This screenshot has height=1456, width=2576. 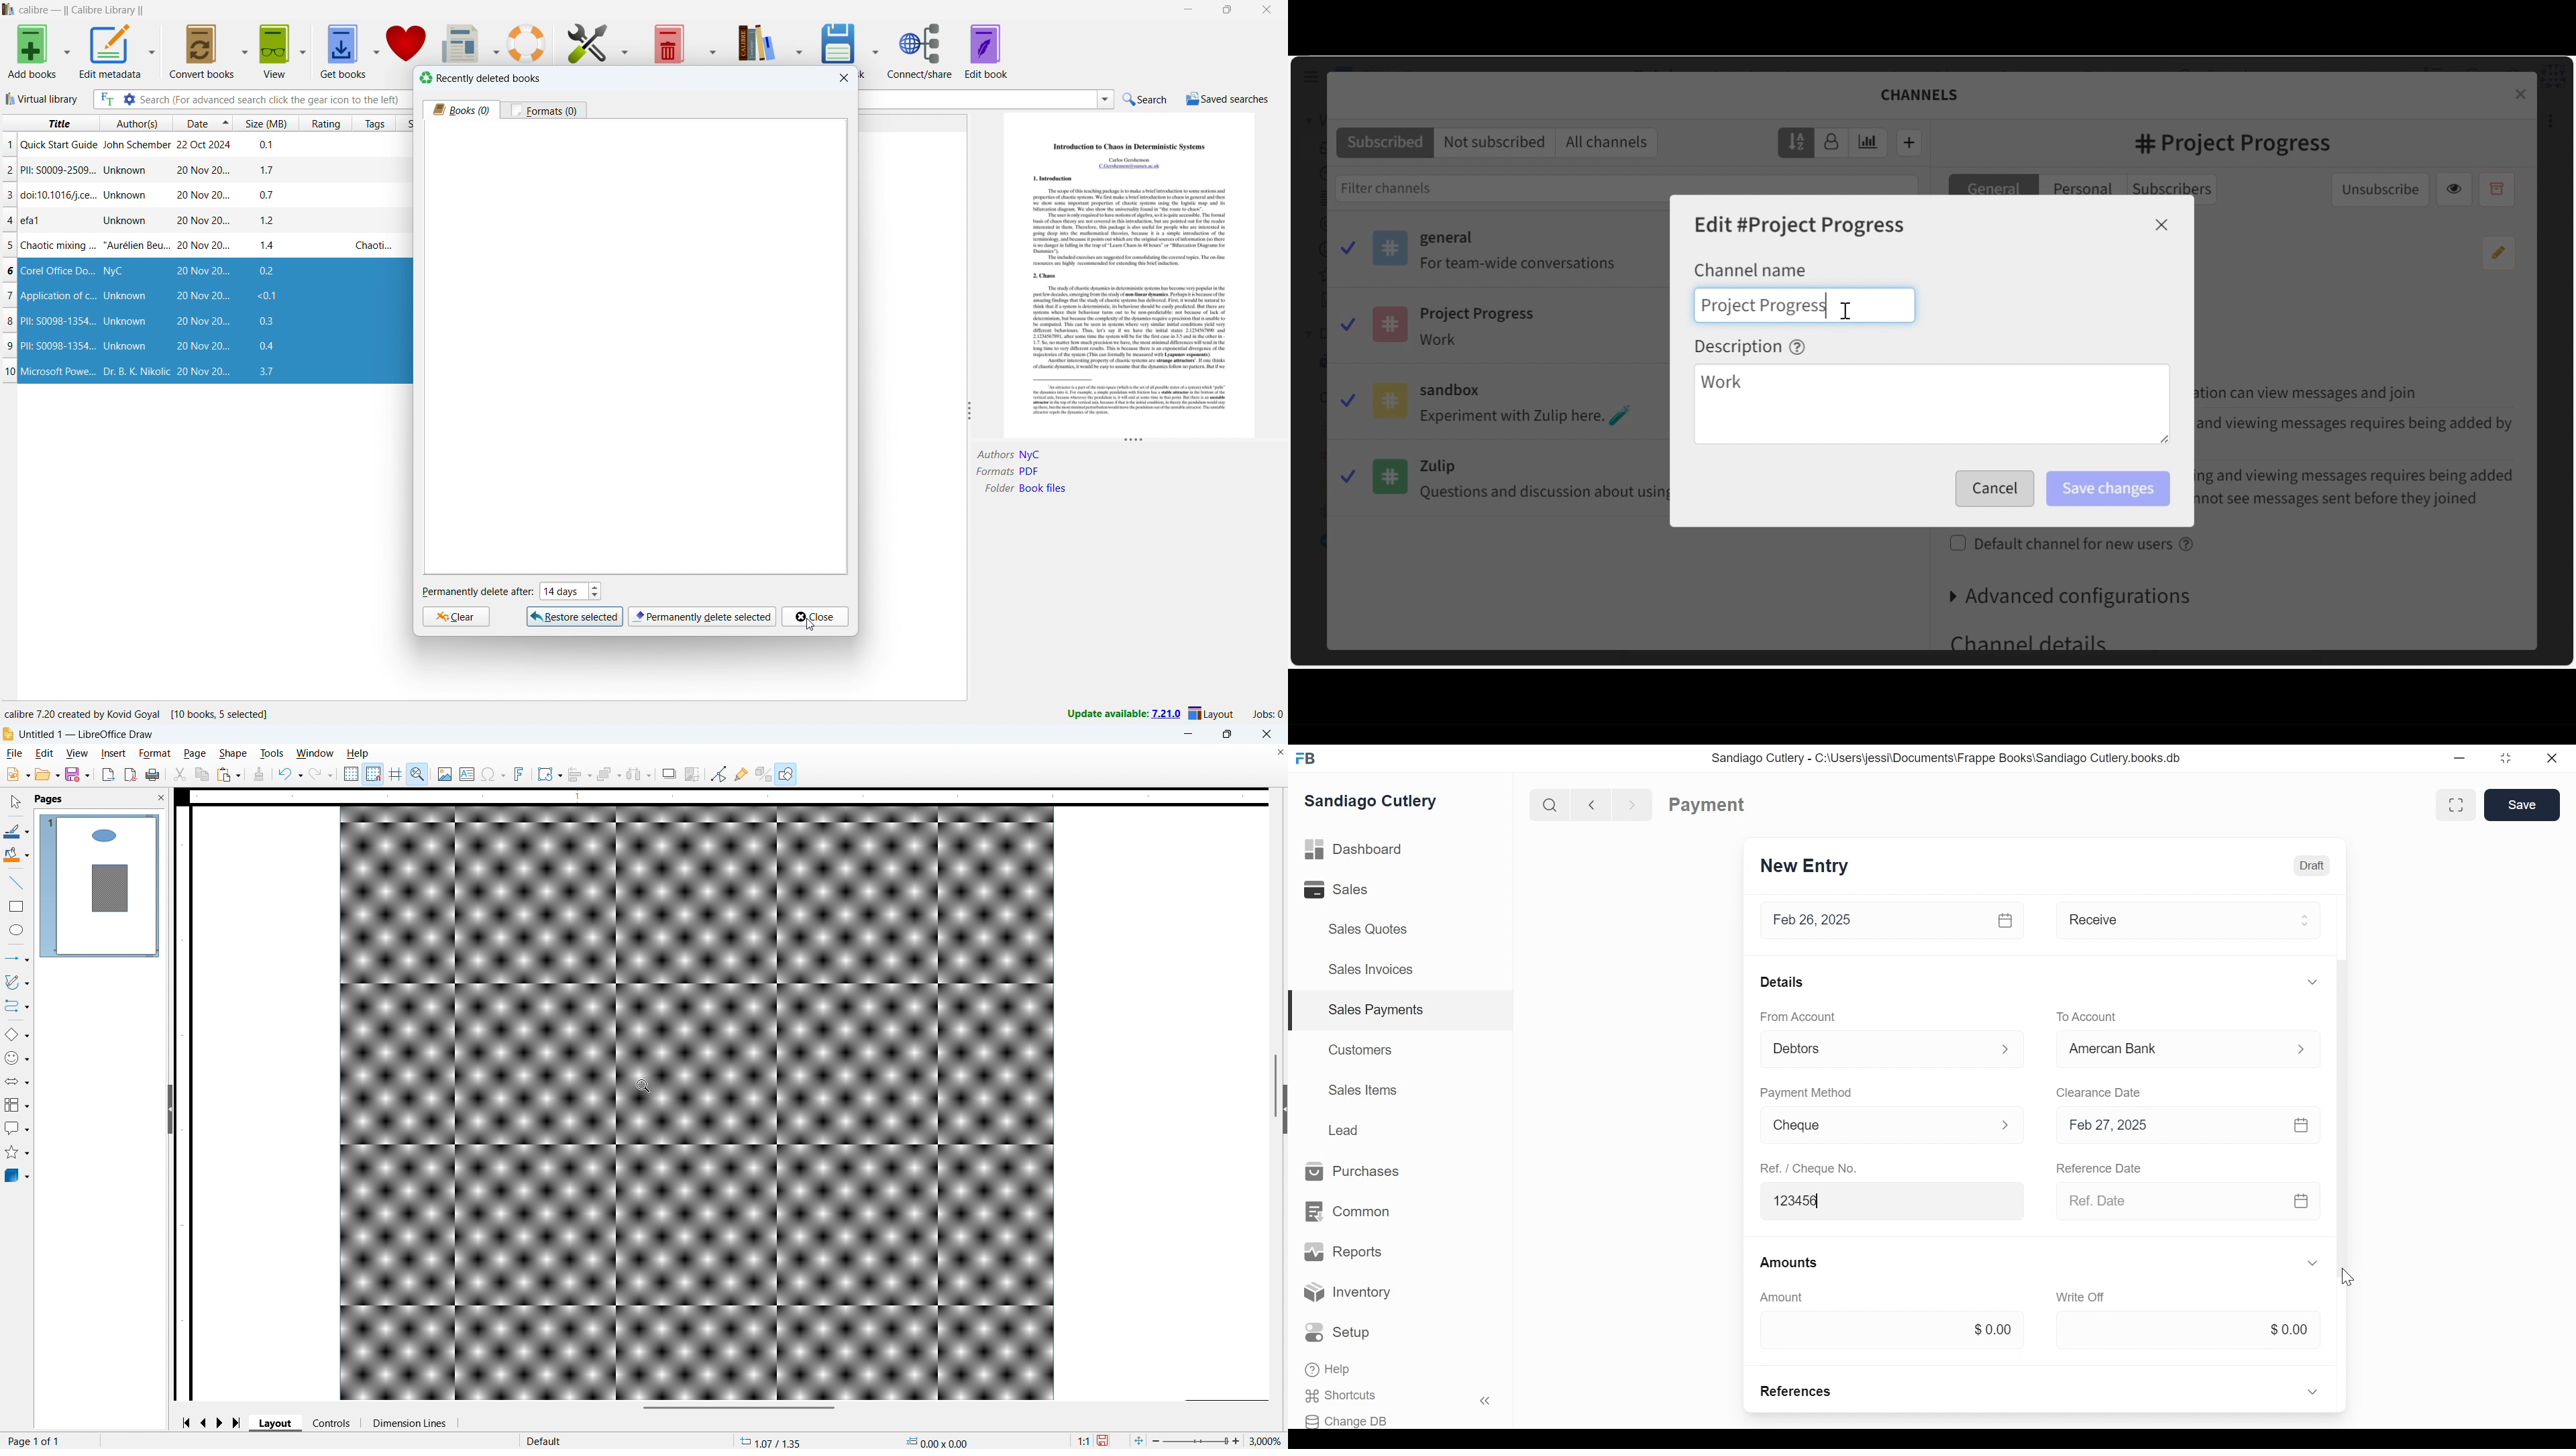 What do you see at coordinates (1750, 269) in the screenshot?
I see `Channel Name` at bounding box center [1750, 269].